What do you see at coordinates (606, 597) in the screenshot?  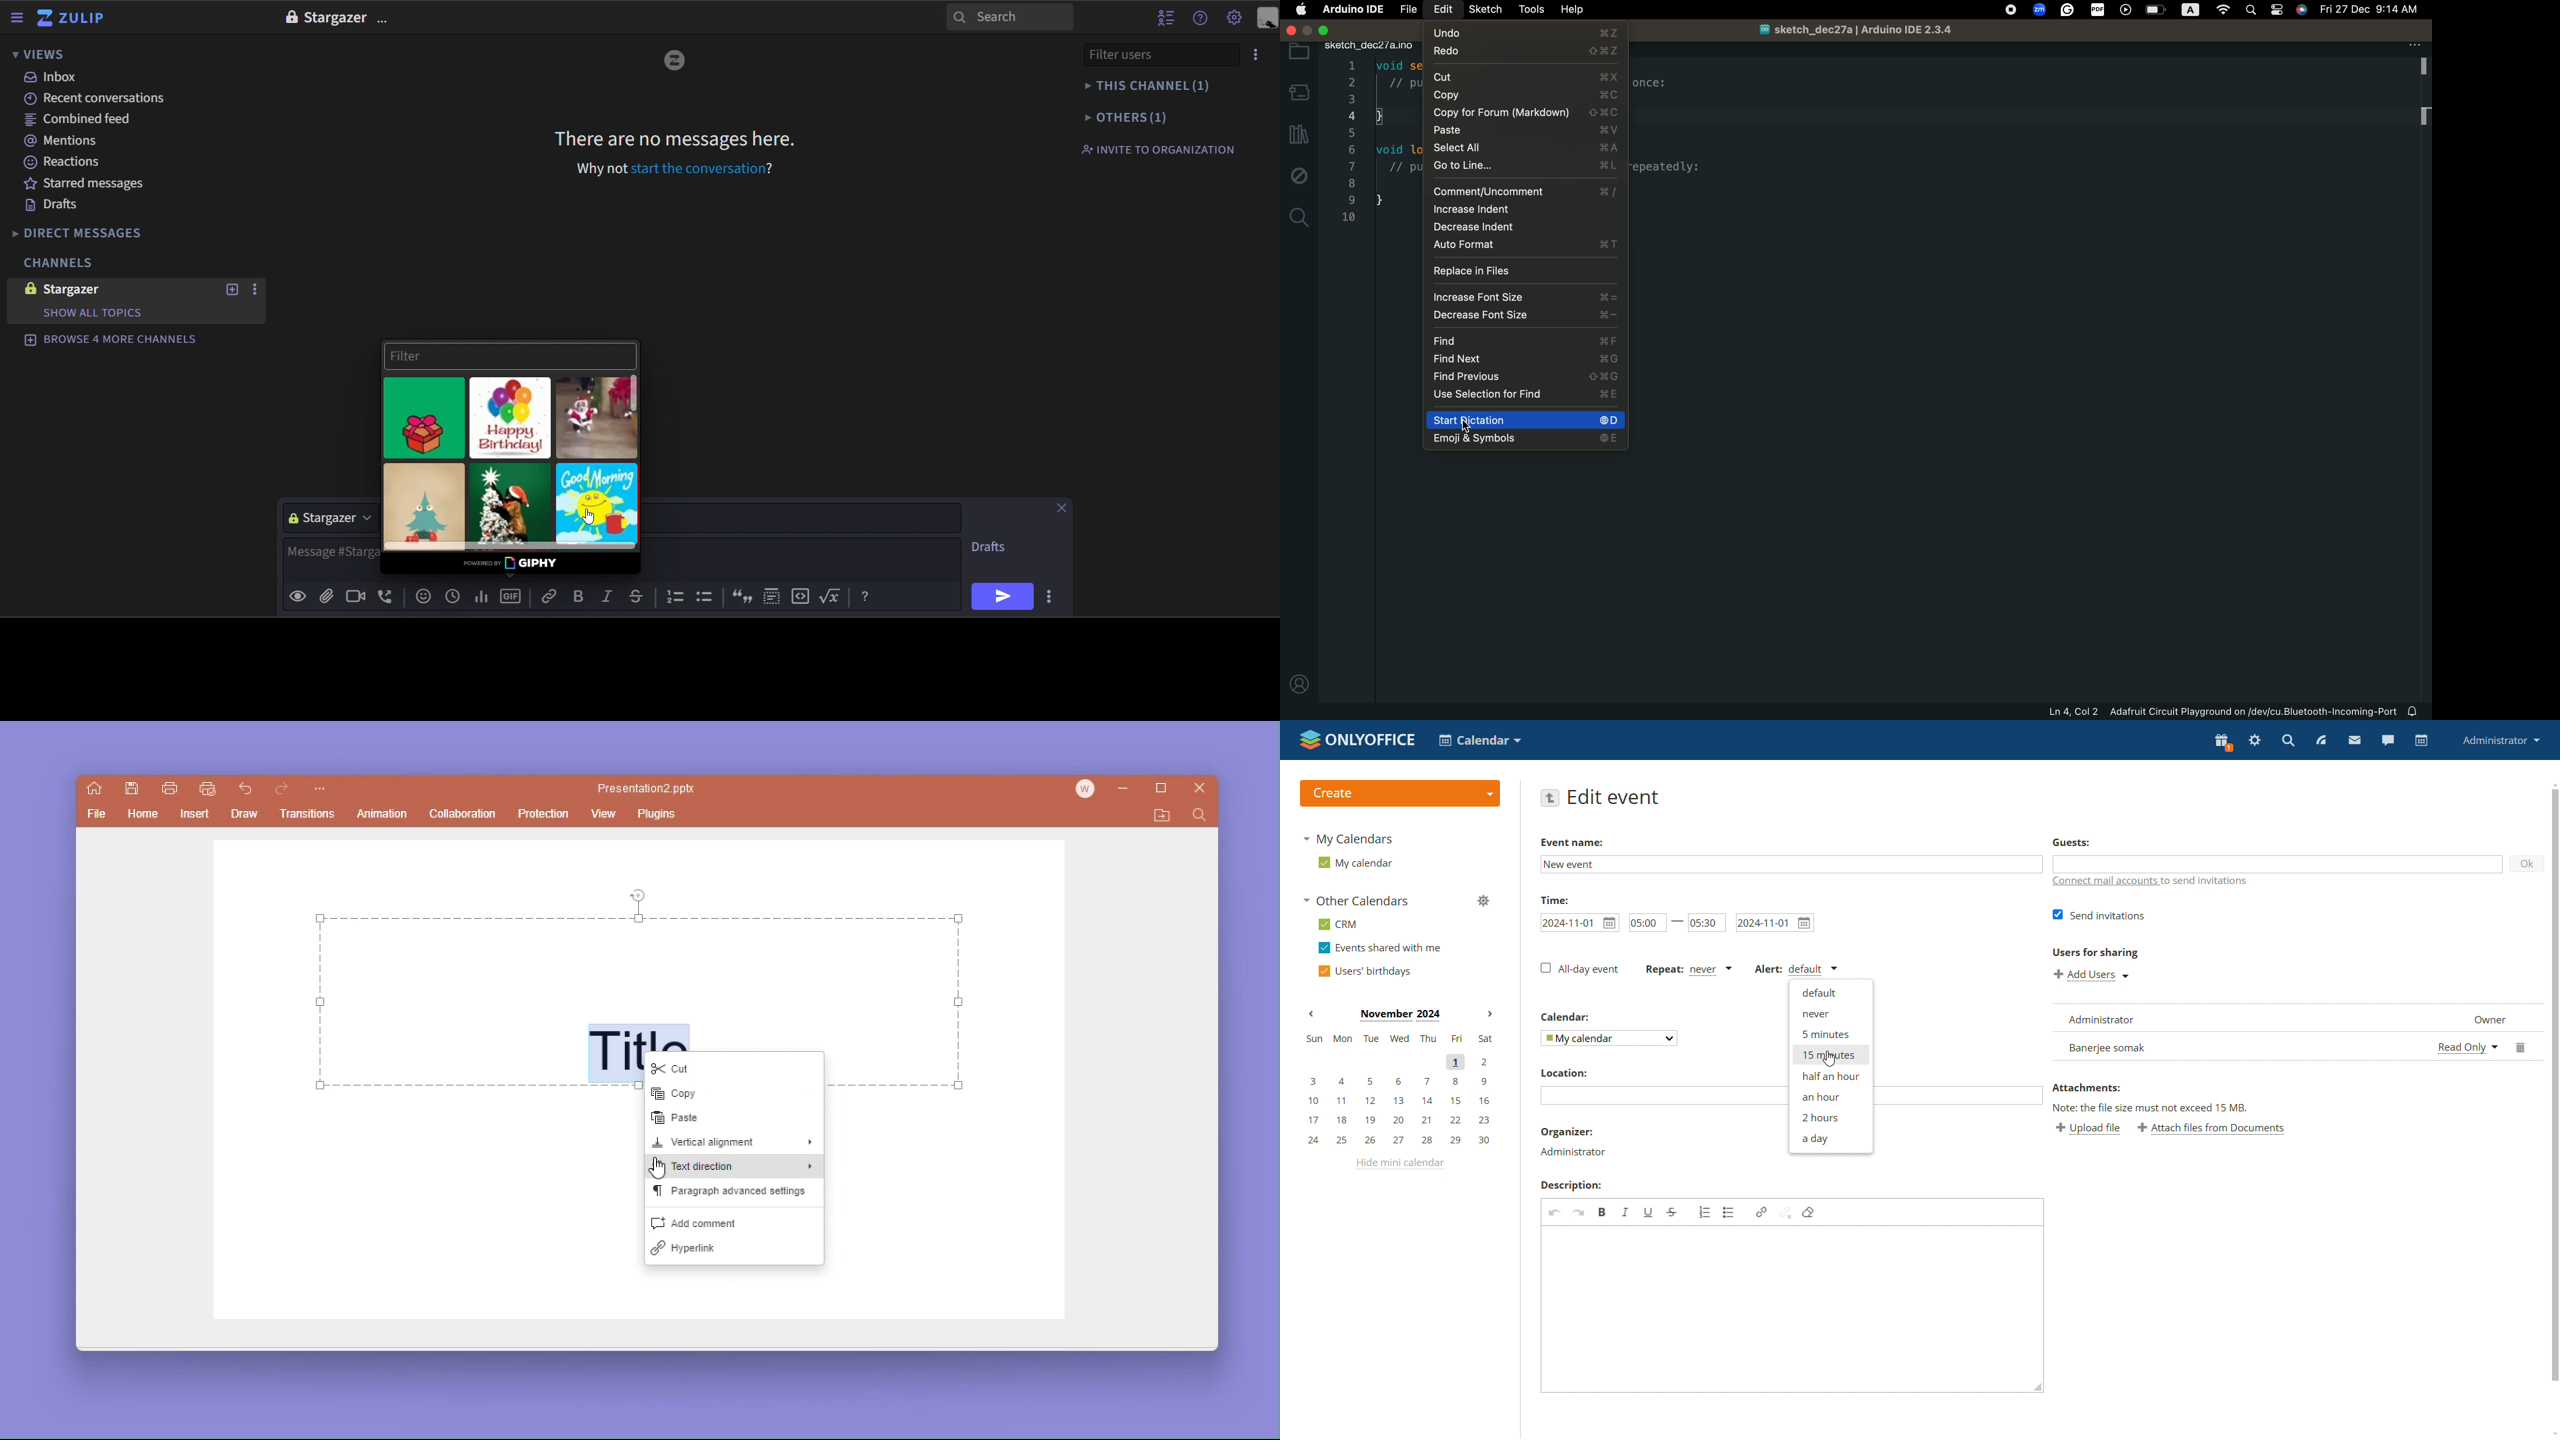 I see `italic` at bounding box center [606, 597].